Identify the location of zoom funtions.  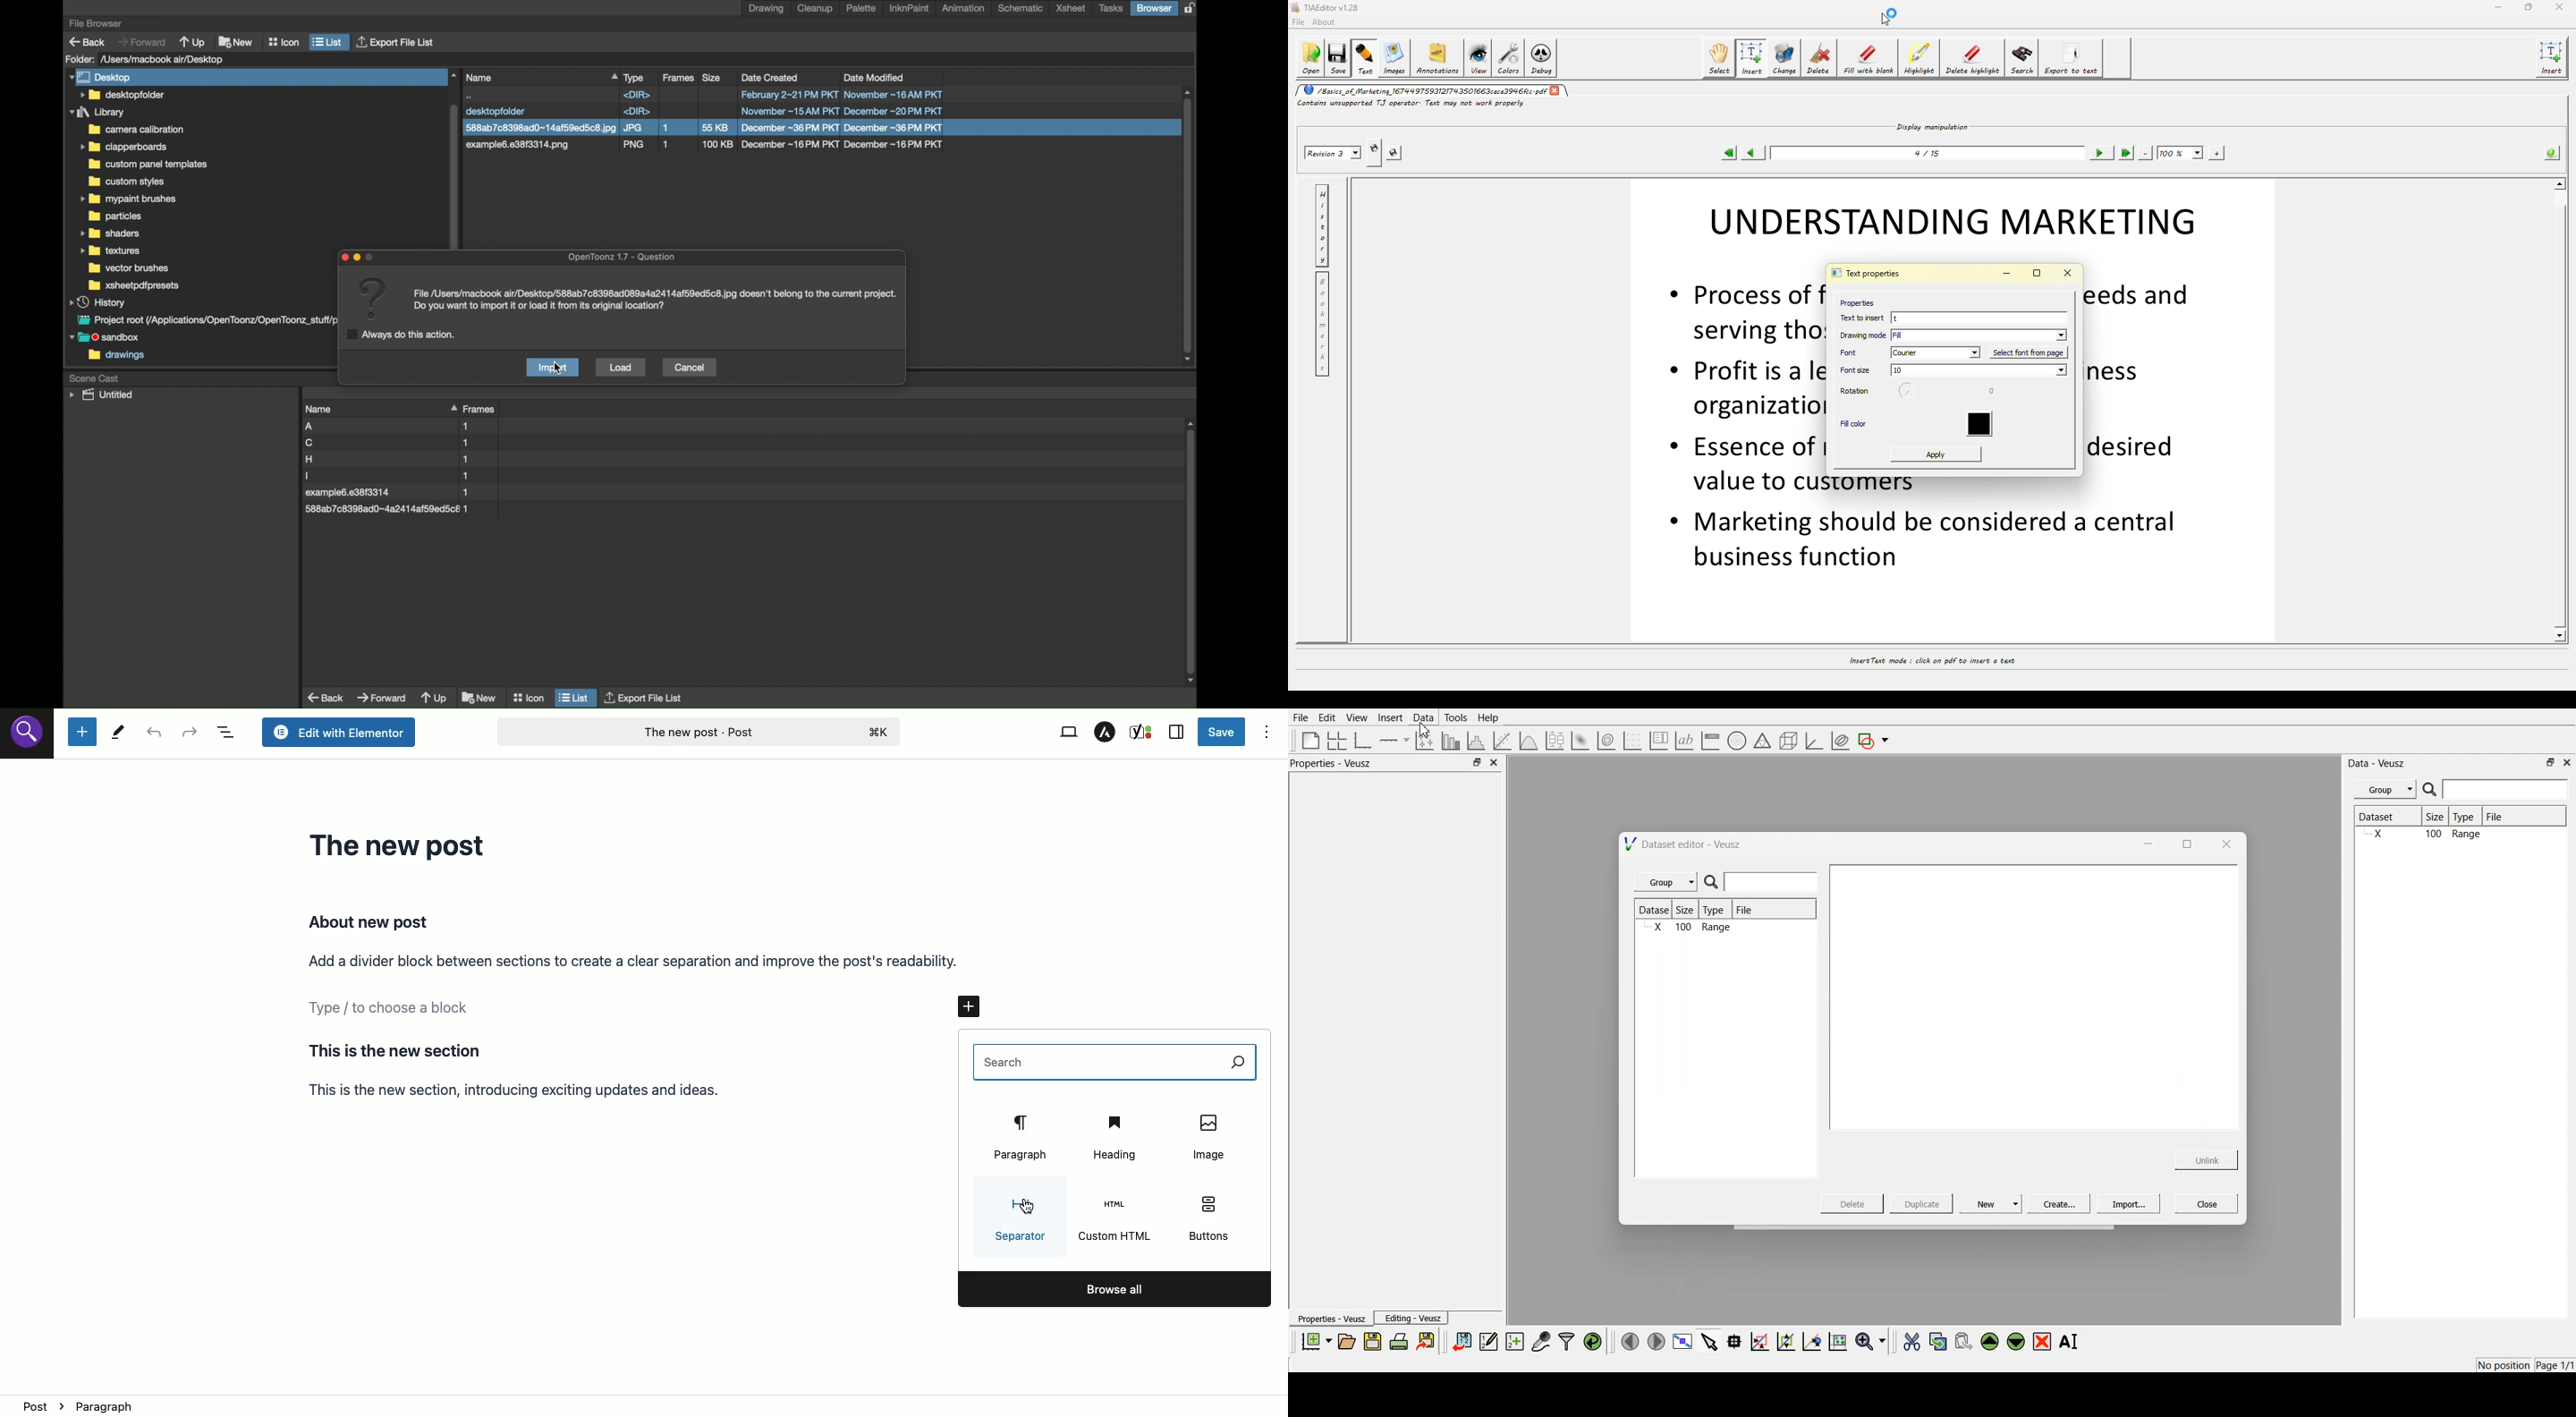
(1870, 1343).